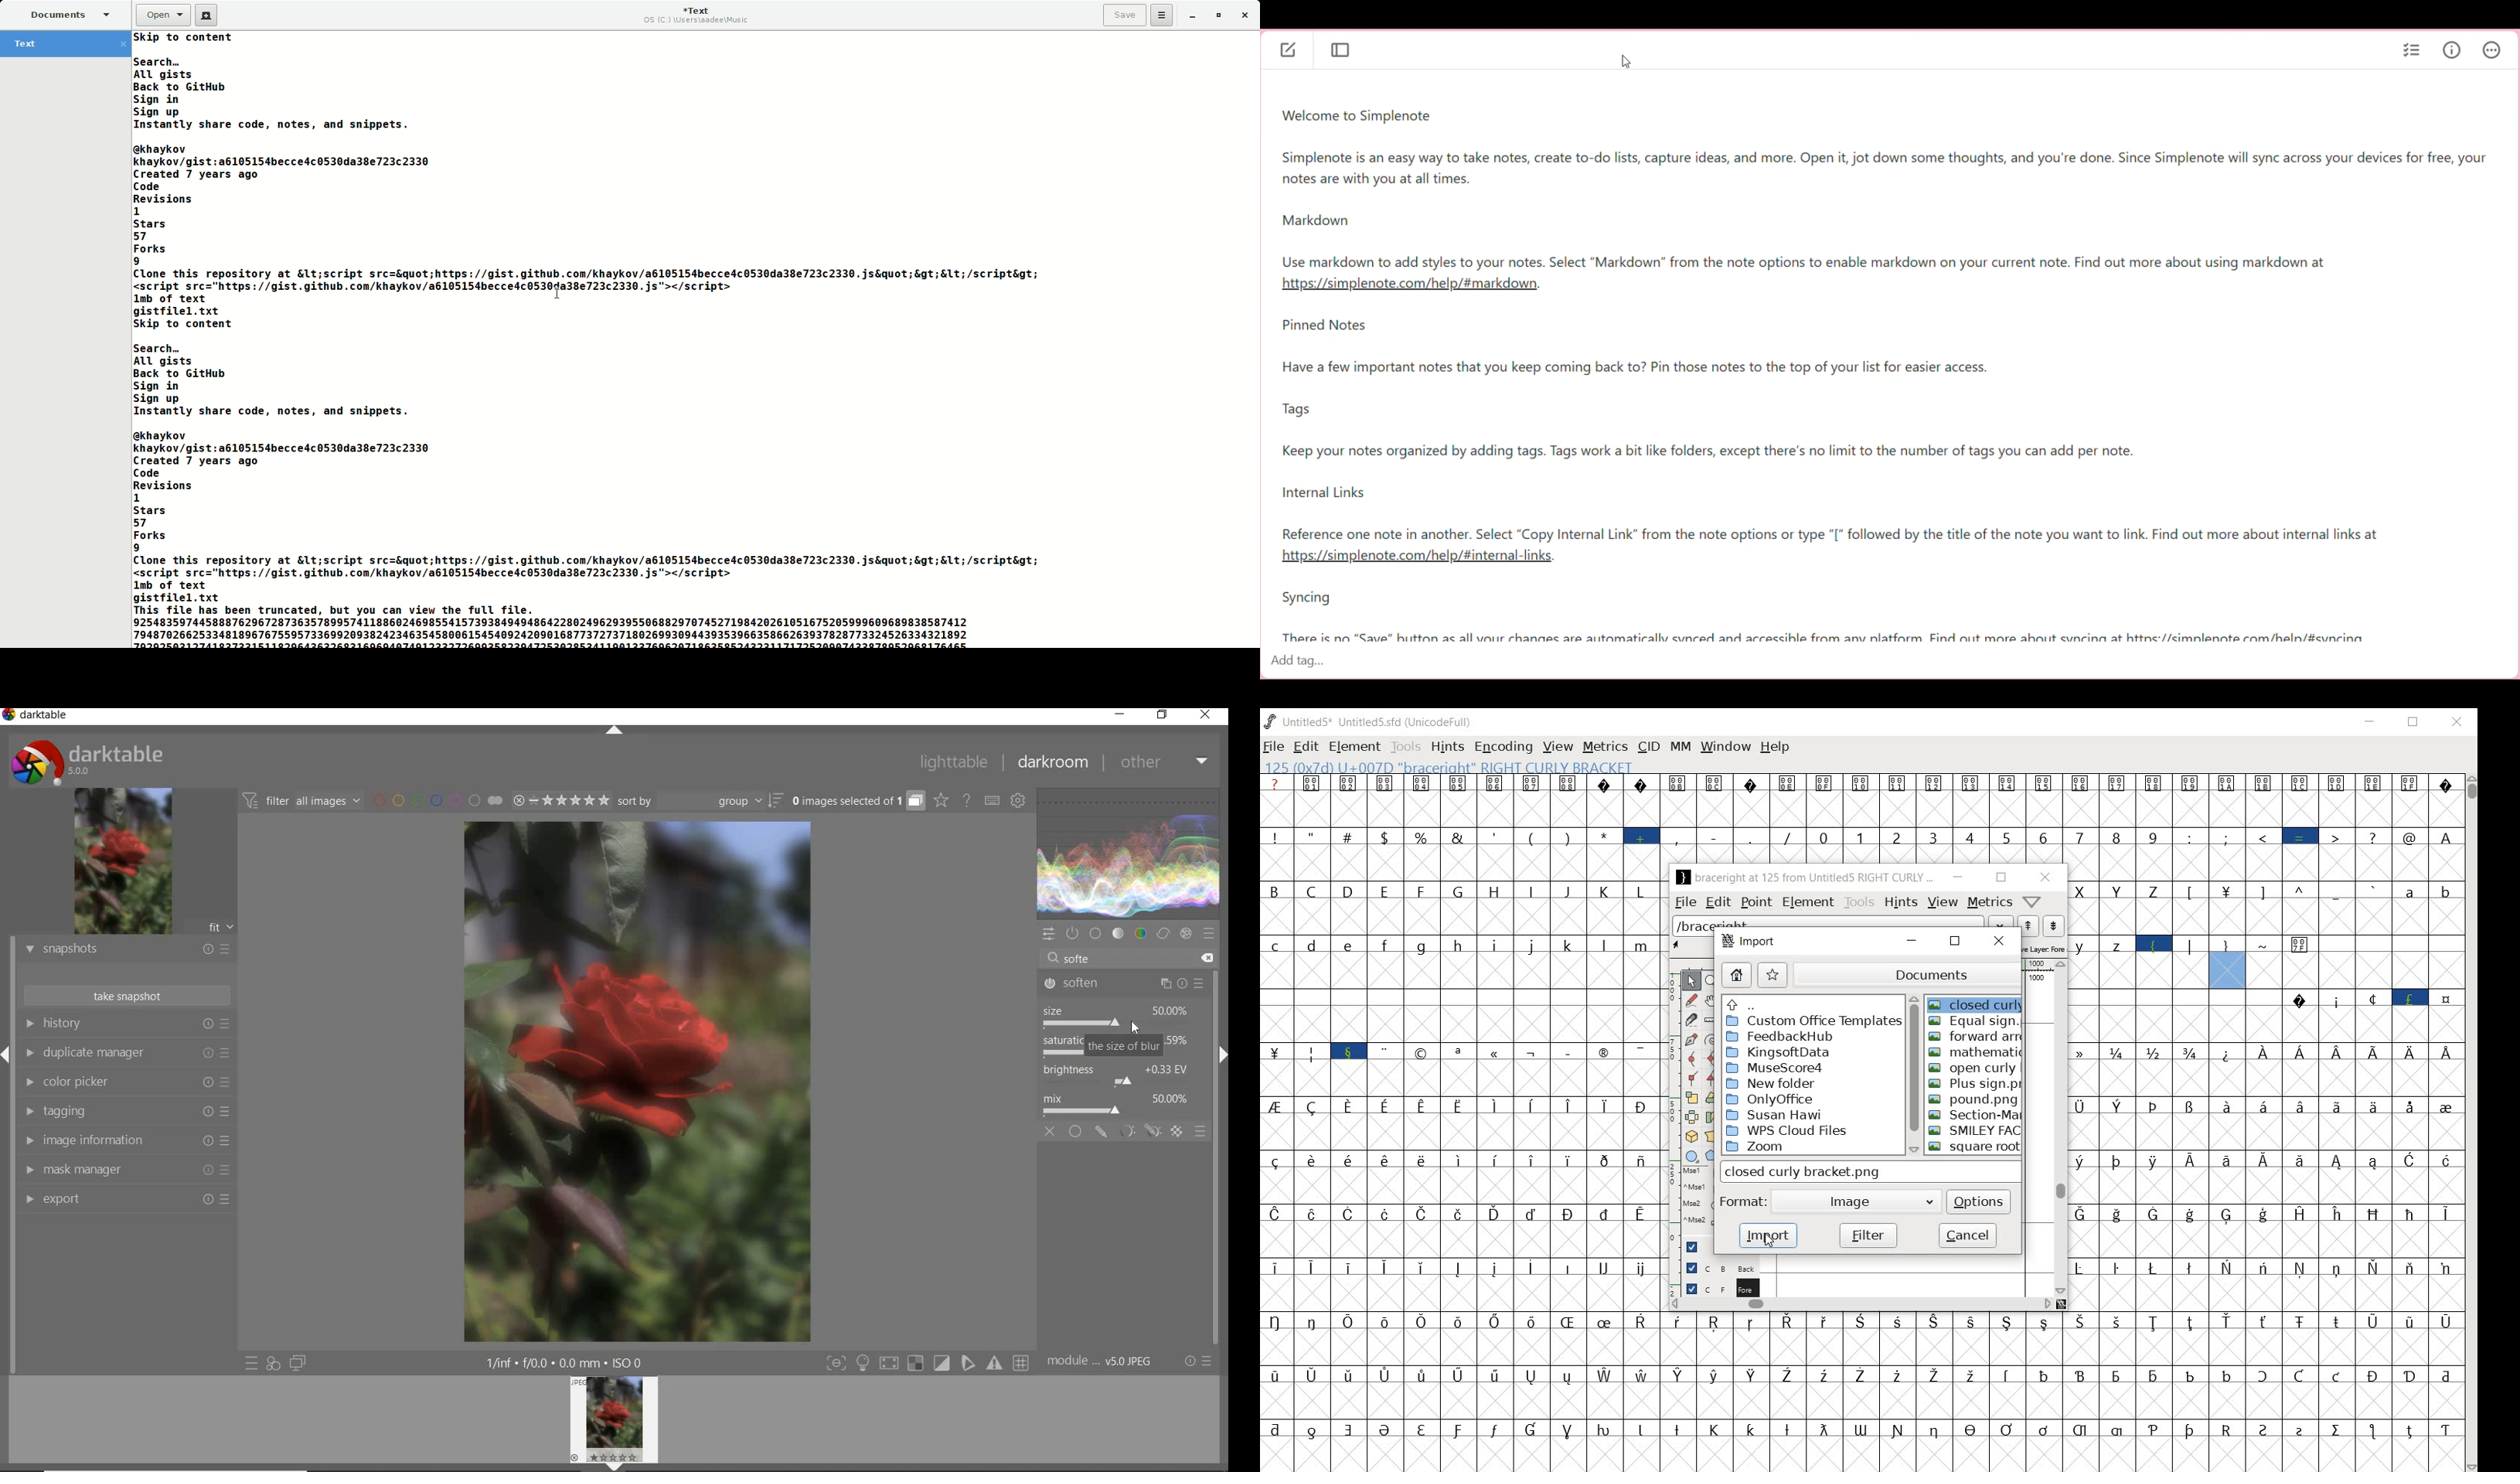  I want to click on Toggle focus mode, so click(1341, 51).